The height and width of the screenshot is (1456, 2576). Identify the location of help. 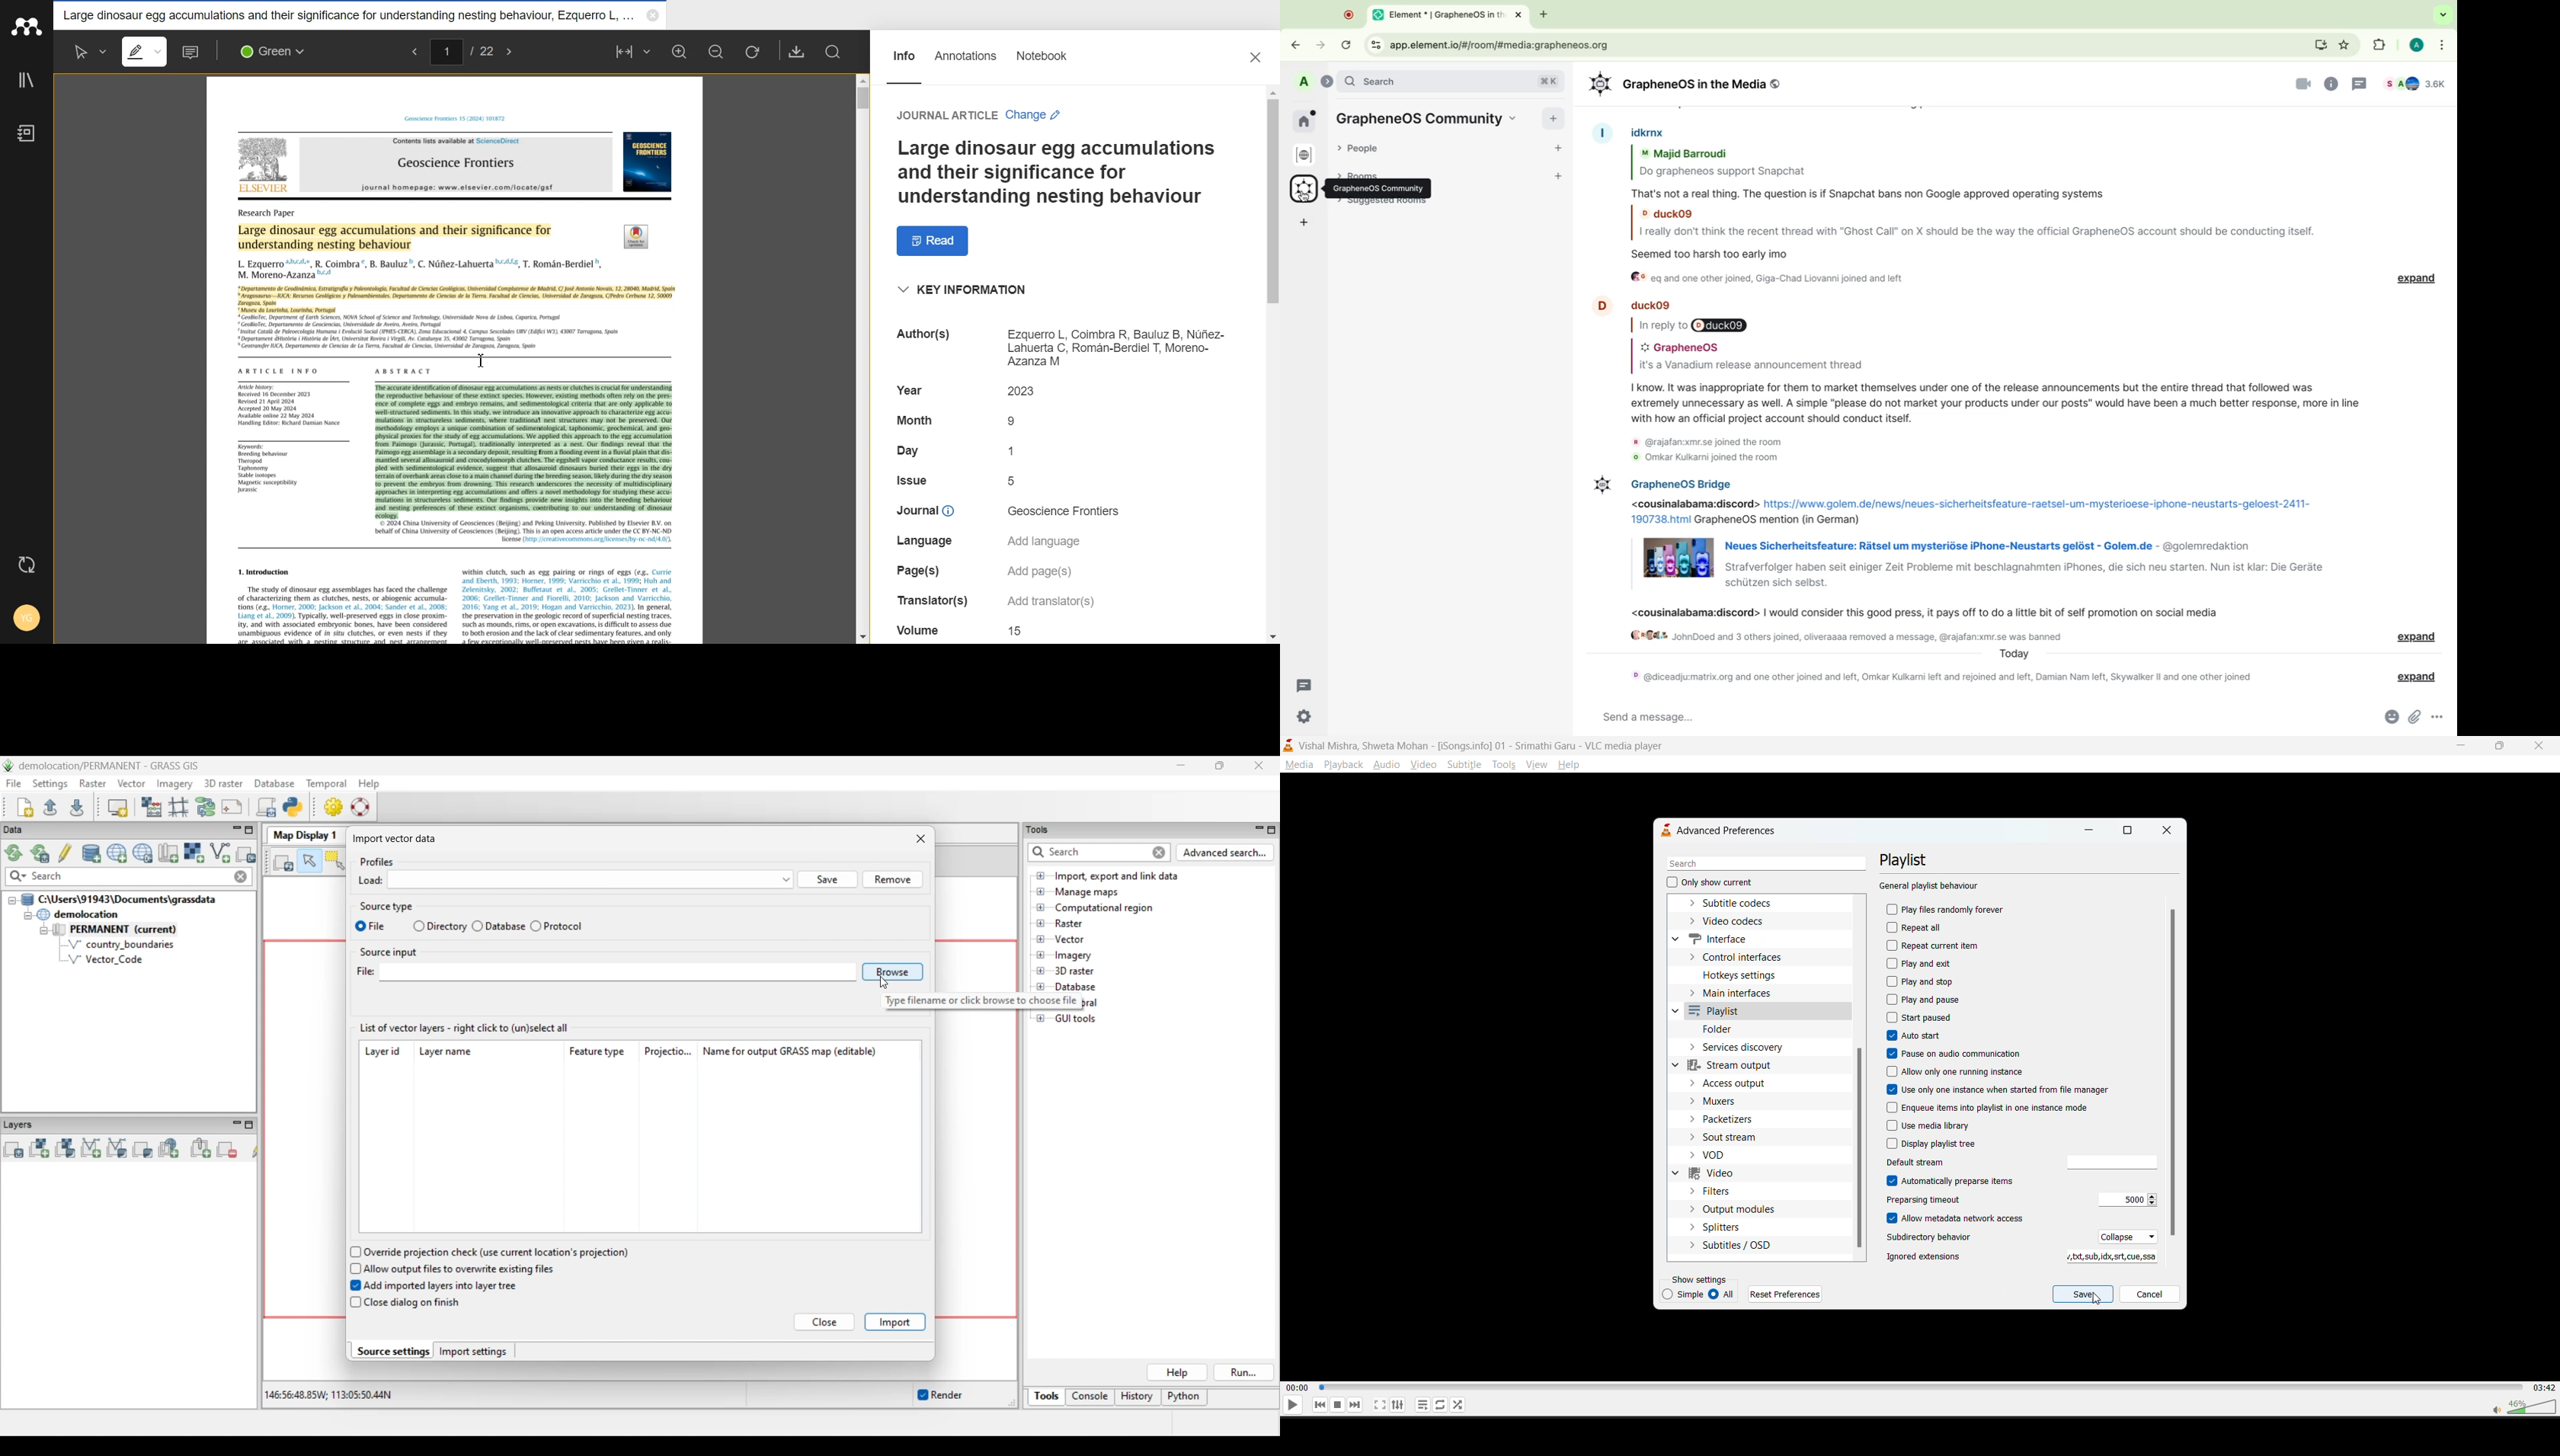
(1573, 765).